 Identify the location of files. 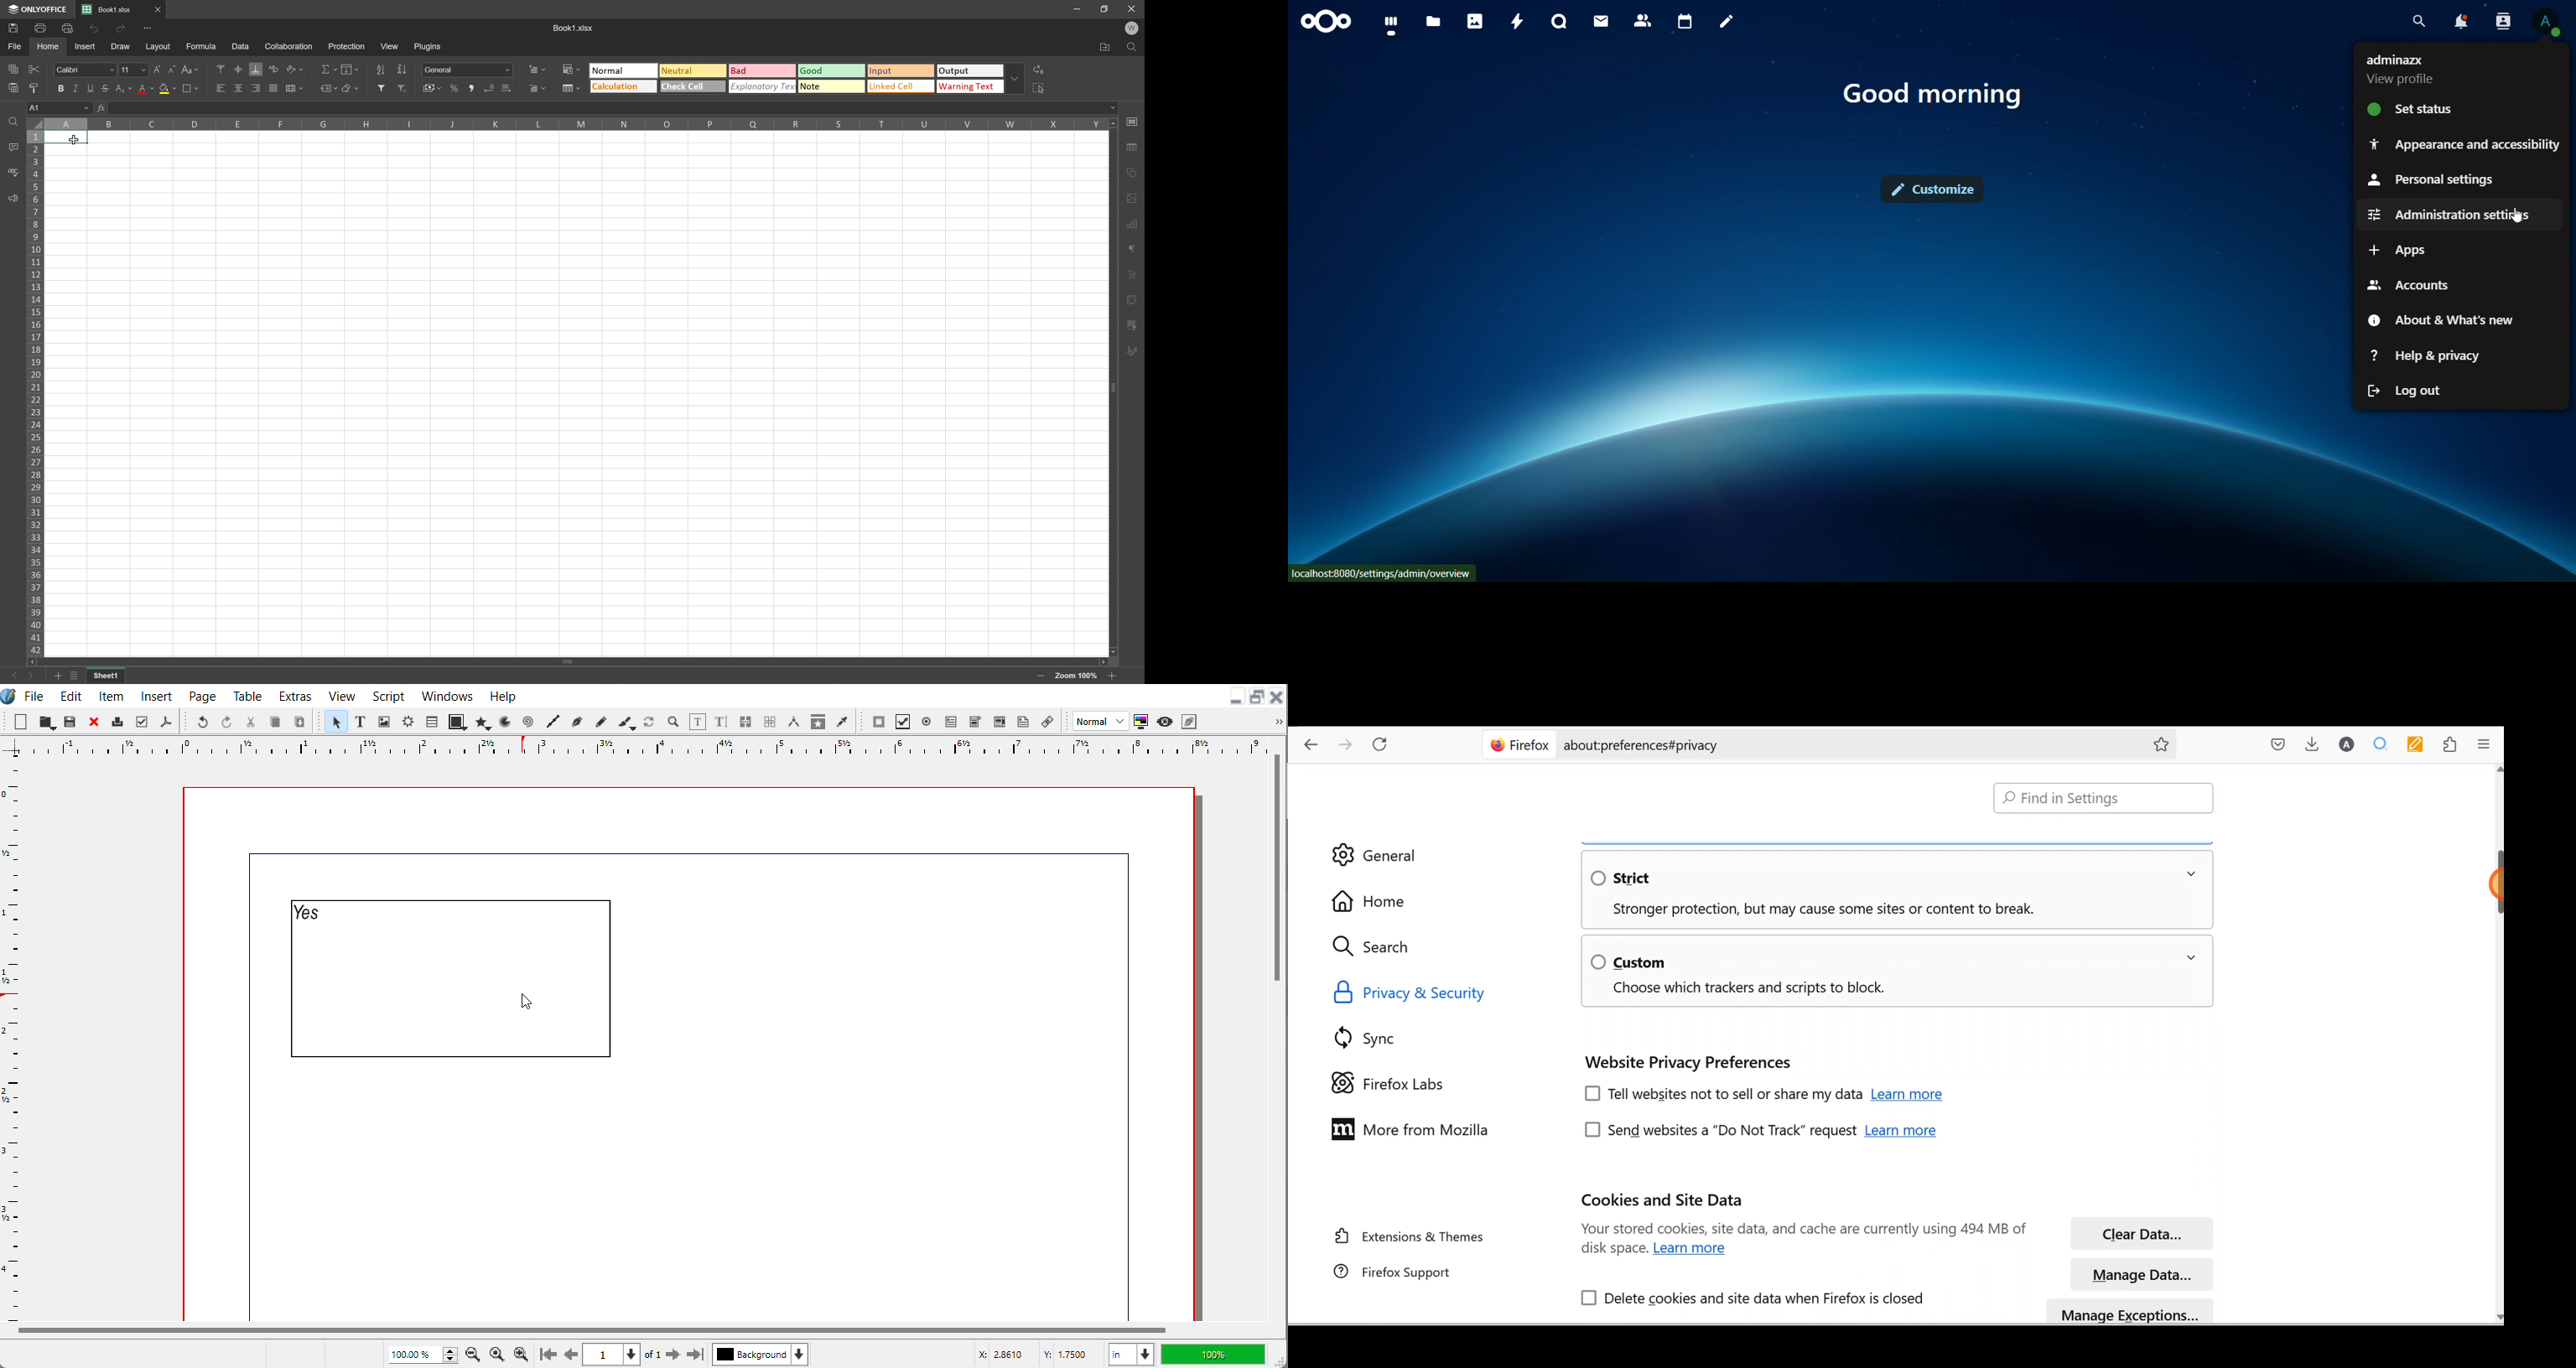
(1394, 26).